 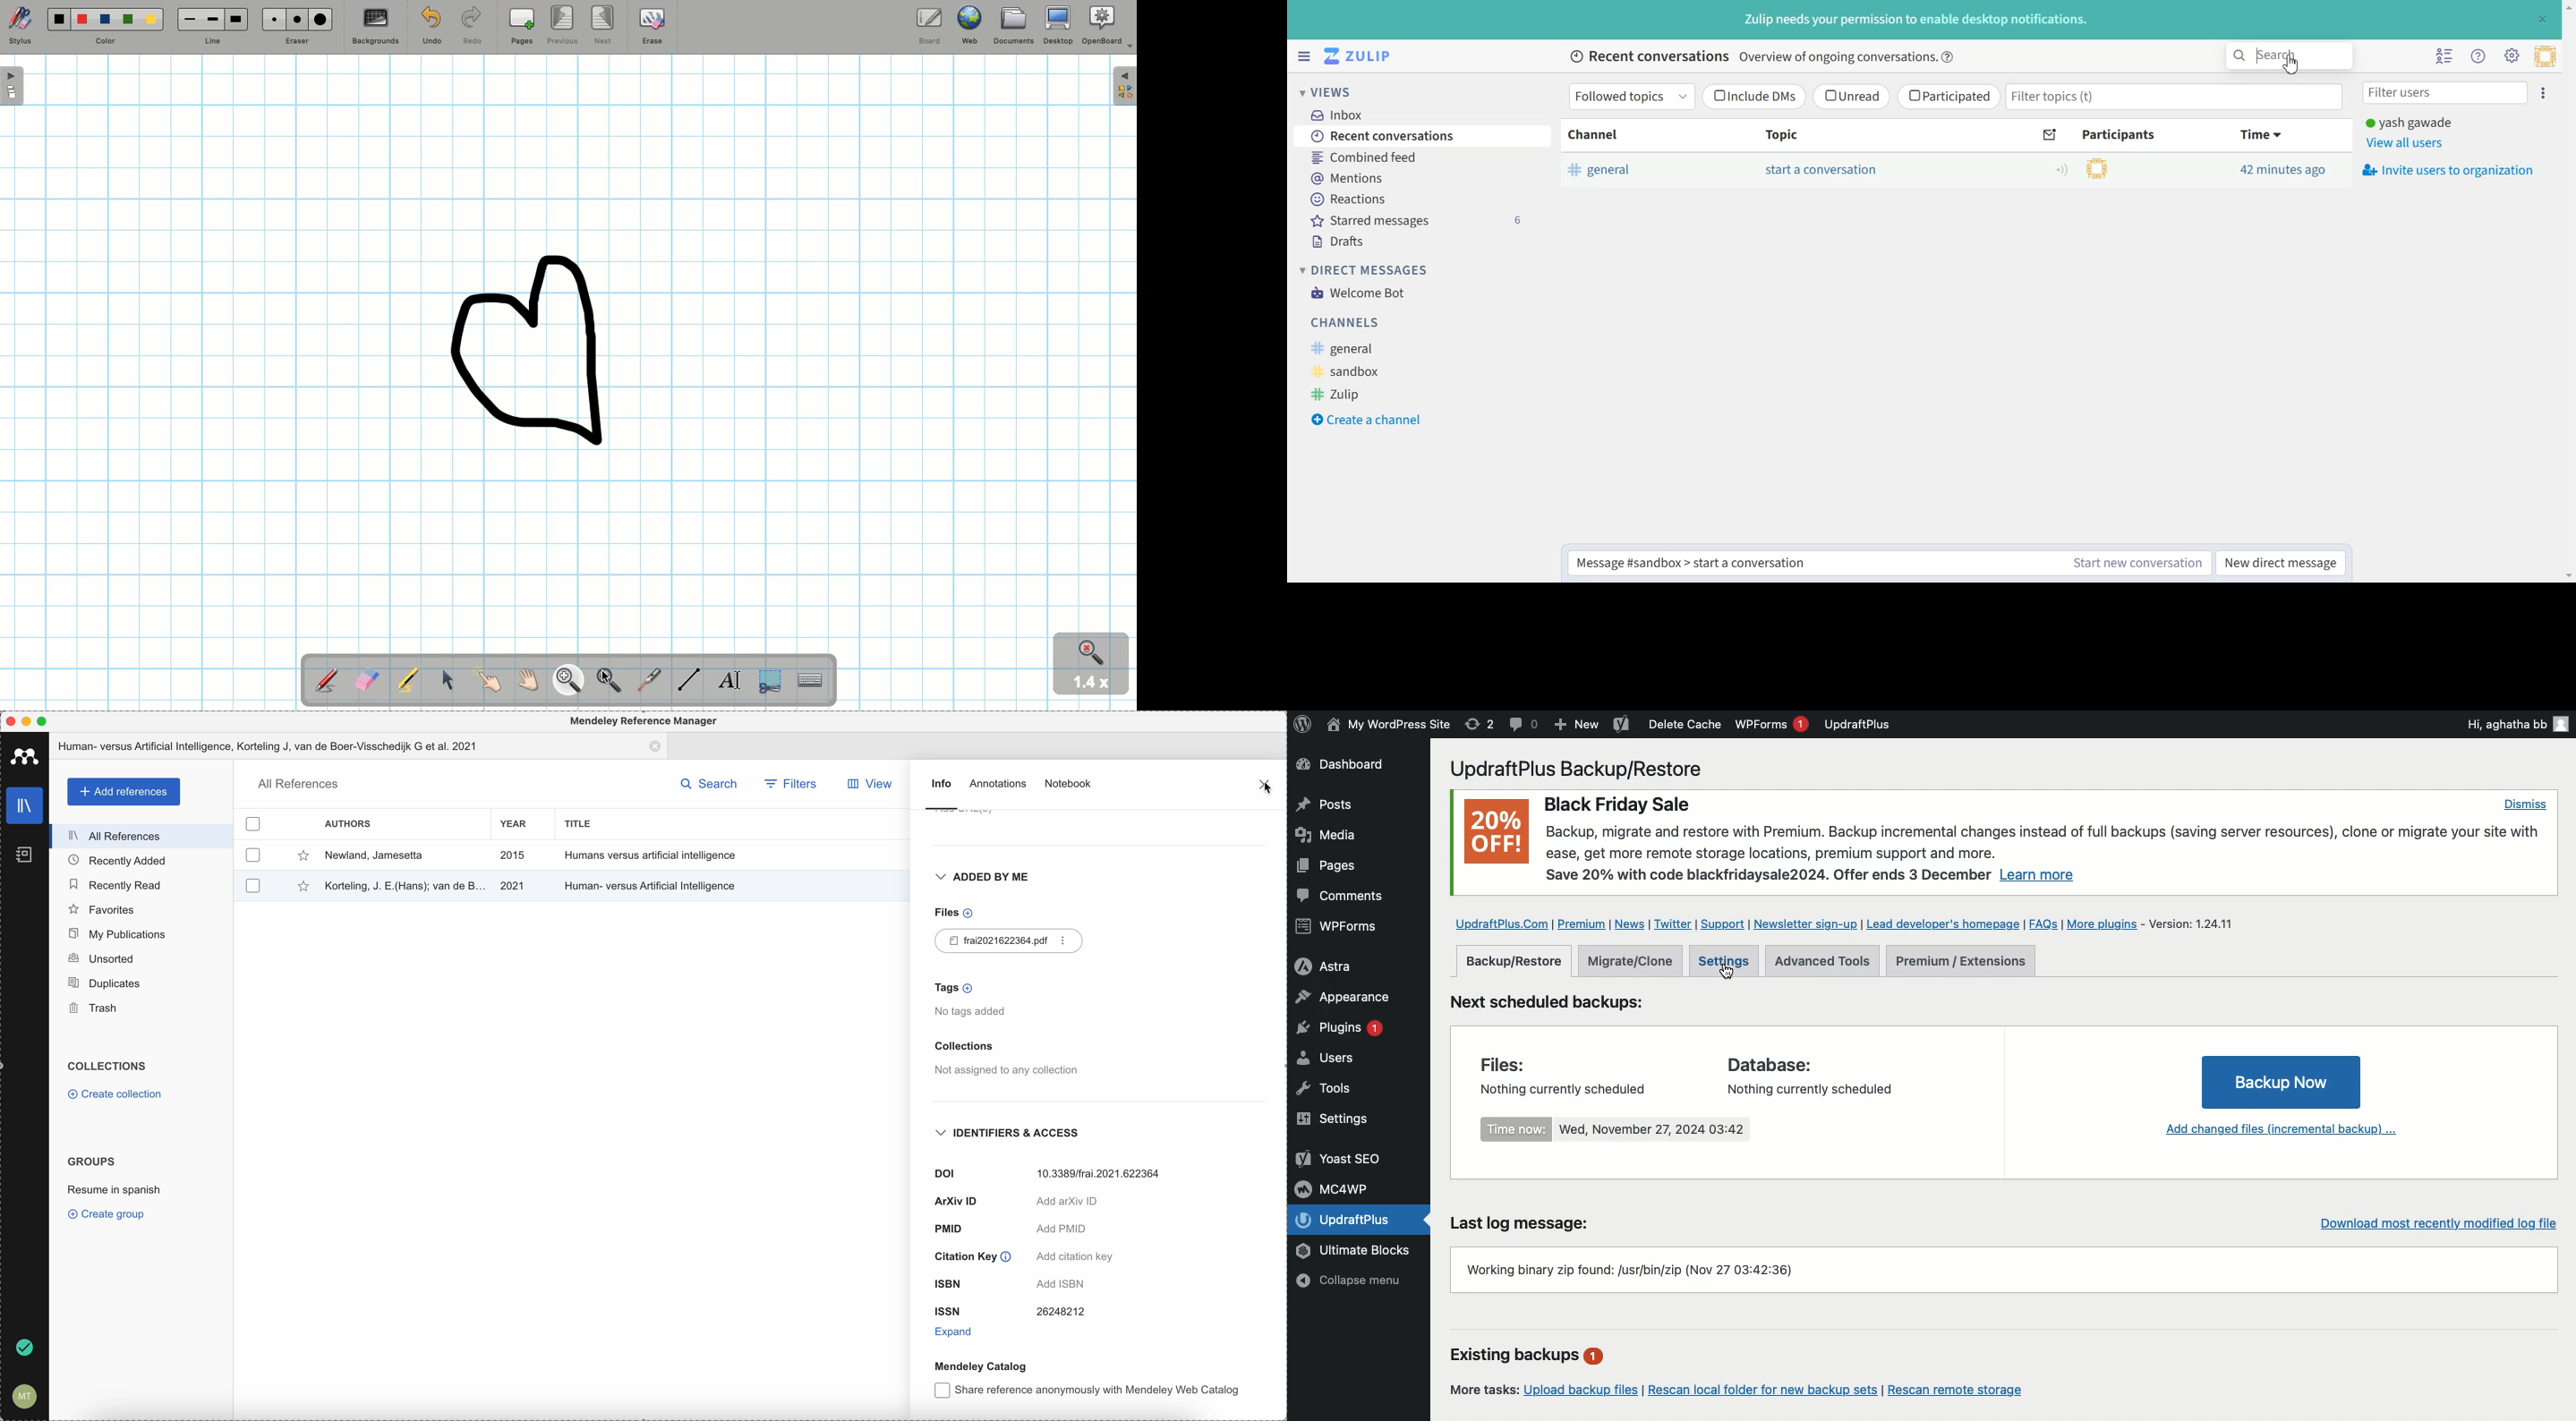 I want to click on citation key, so click(x=1022, y=1256).